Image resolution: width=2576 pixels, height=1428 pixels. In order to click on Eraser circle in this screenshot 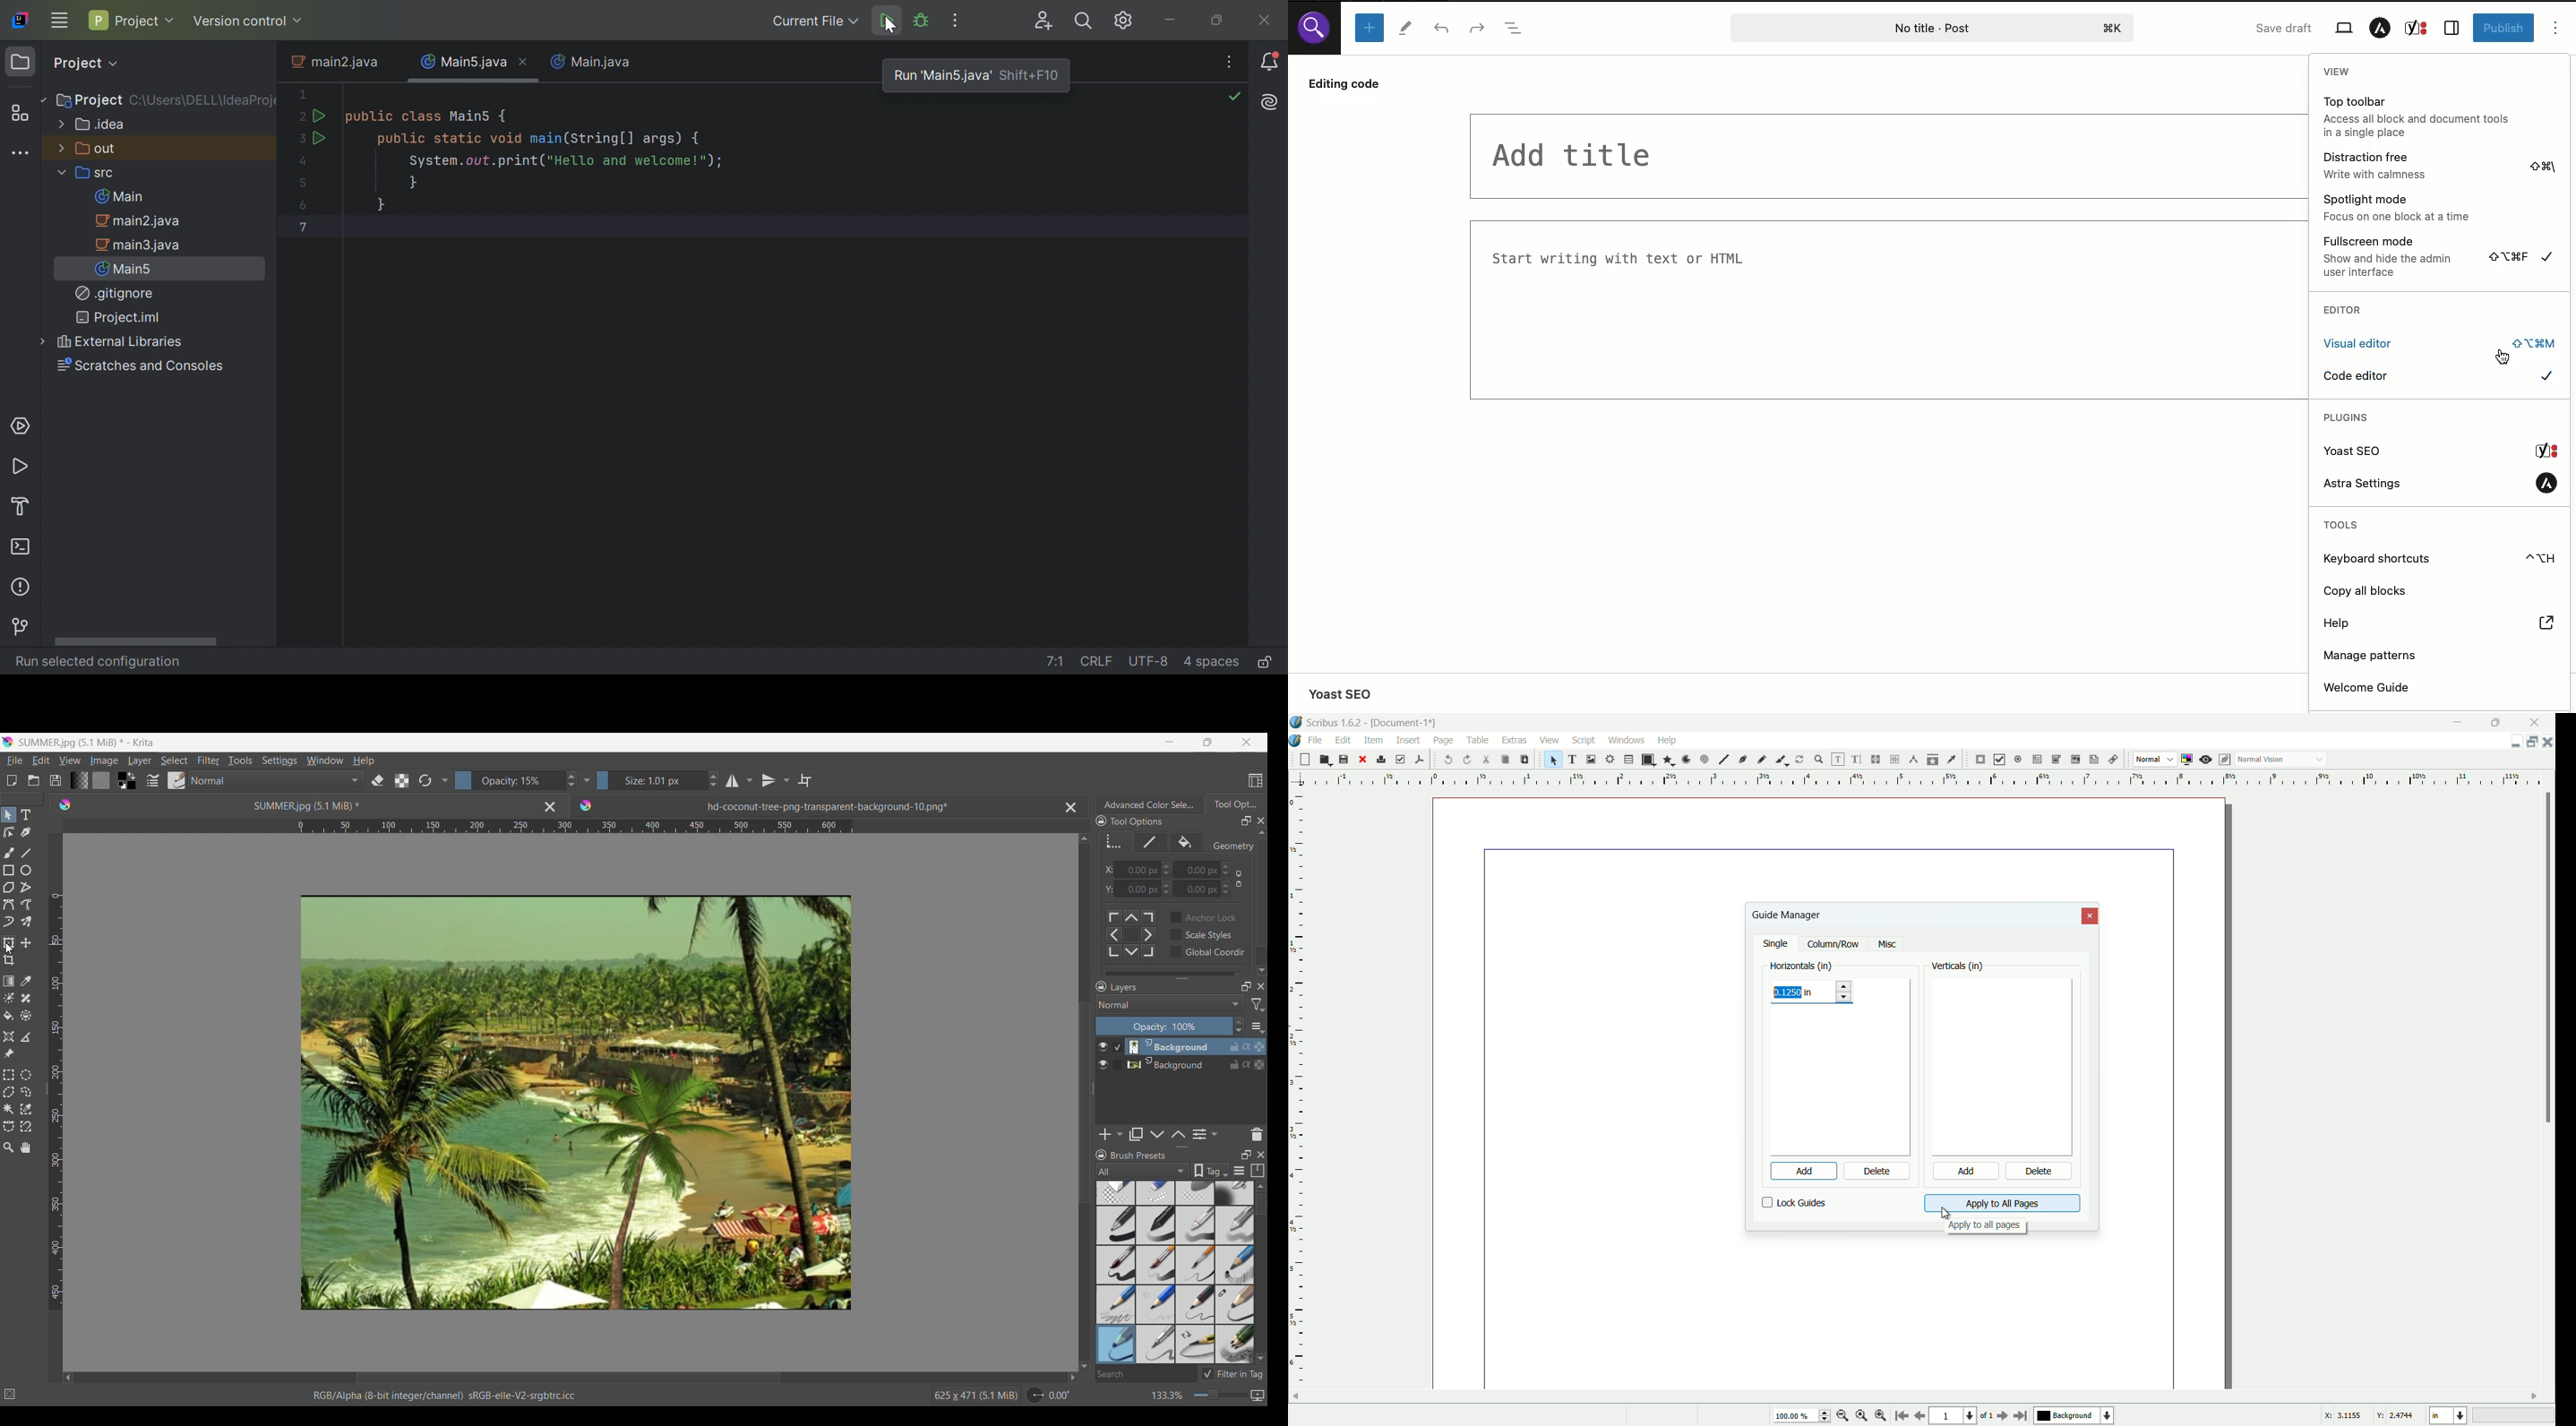, I will do `click(1115, 1193)`.